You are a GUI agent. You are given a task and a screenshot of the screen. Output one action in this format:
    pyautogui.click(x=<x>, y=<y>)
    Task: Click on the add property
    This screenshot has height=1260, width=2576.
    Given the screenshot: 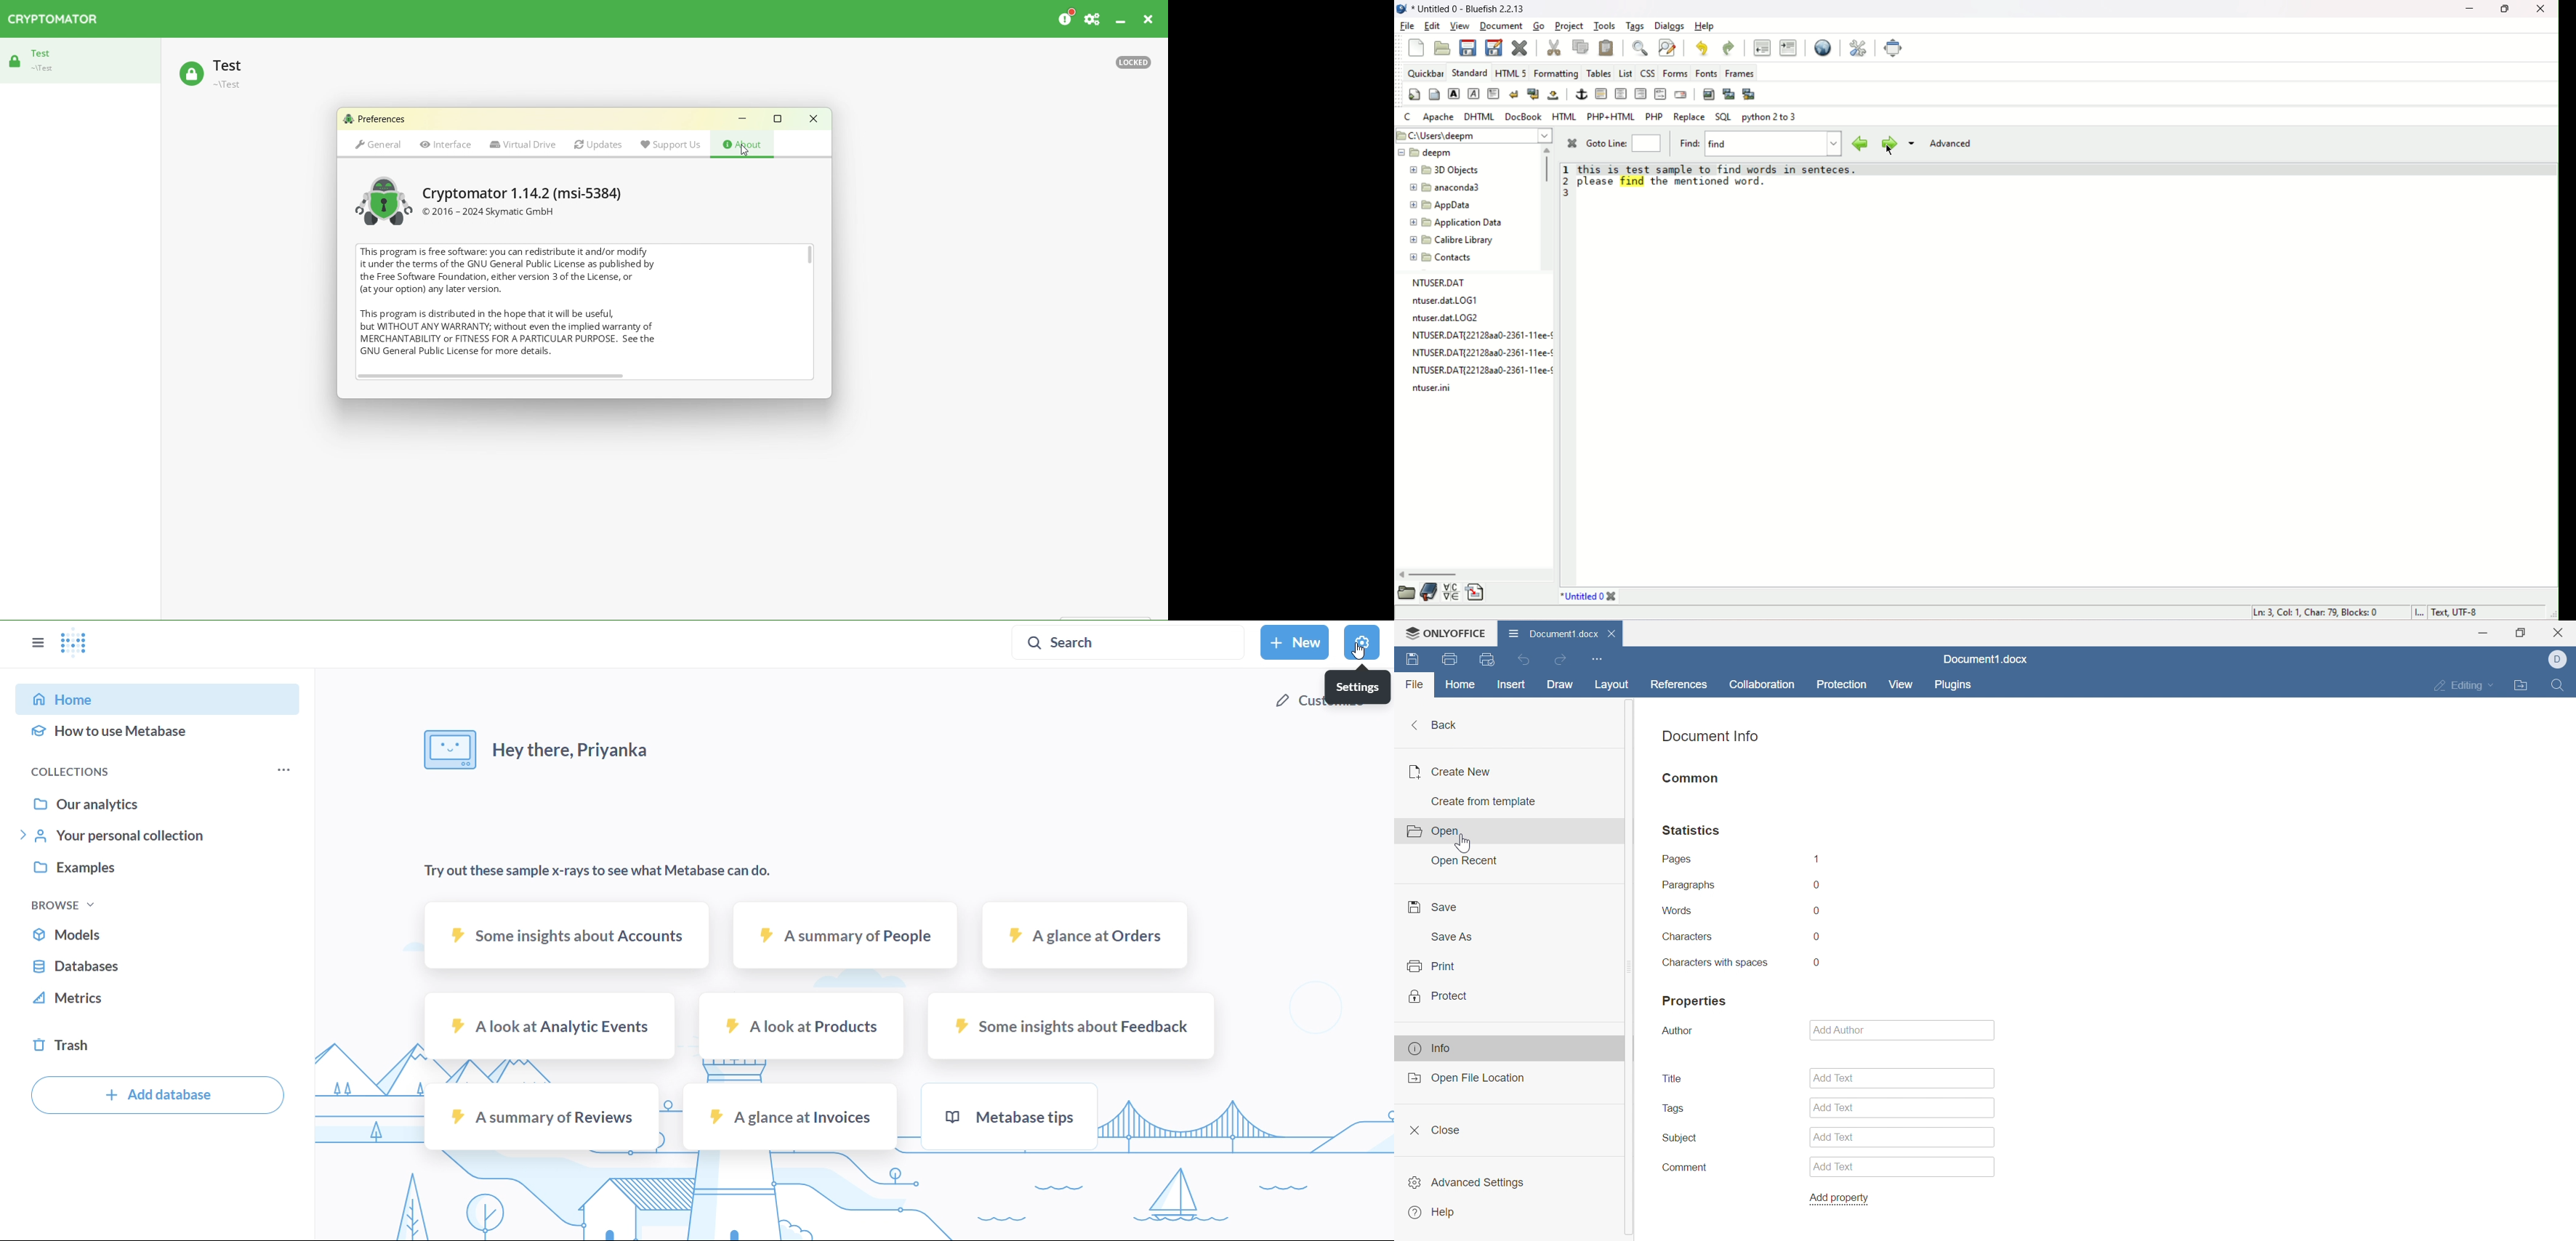 What is the action you would take?
    pyautogui.click(x=1841, y=1197)
    